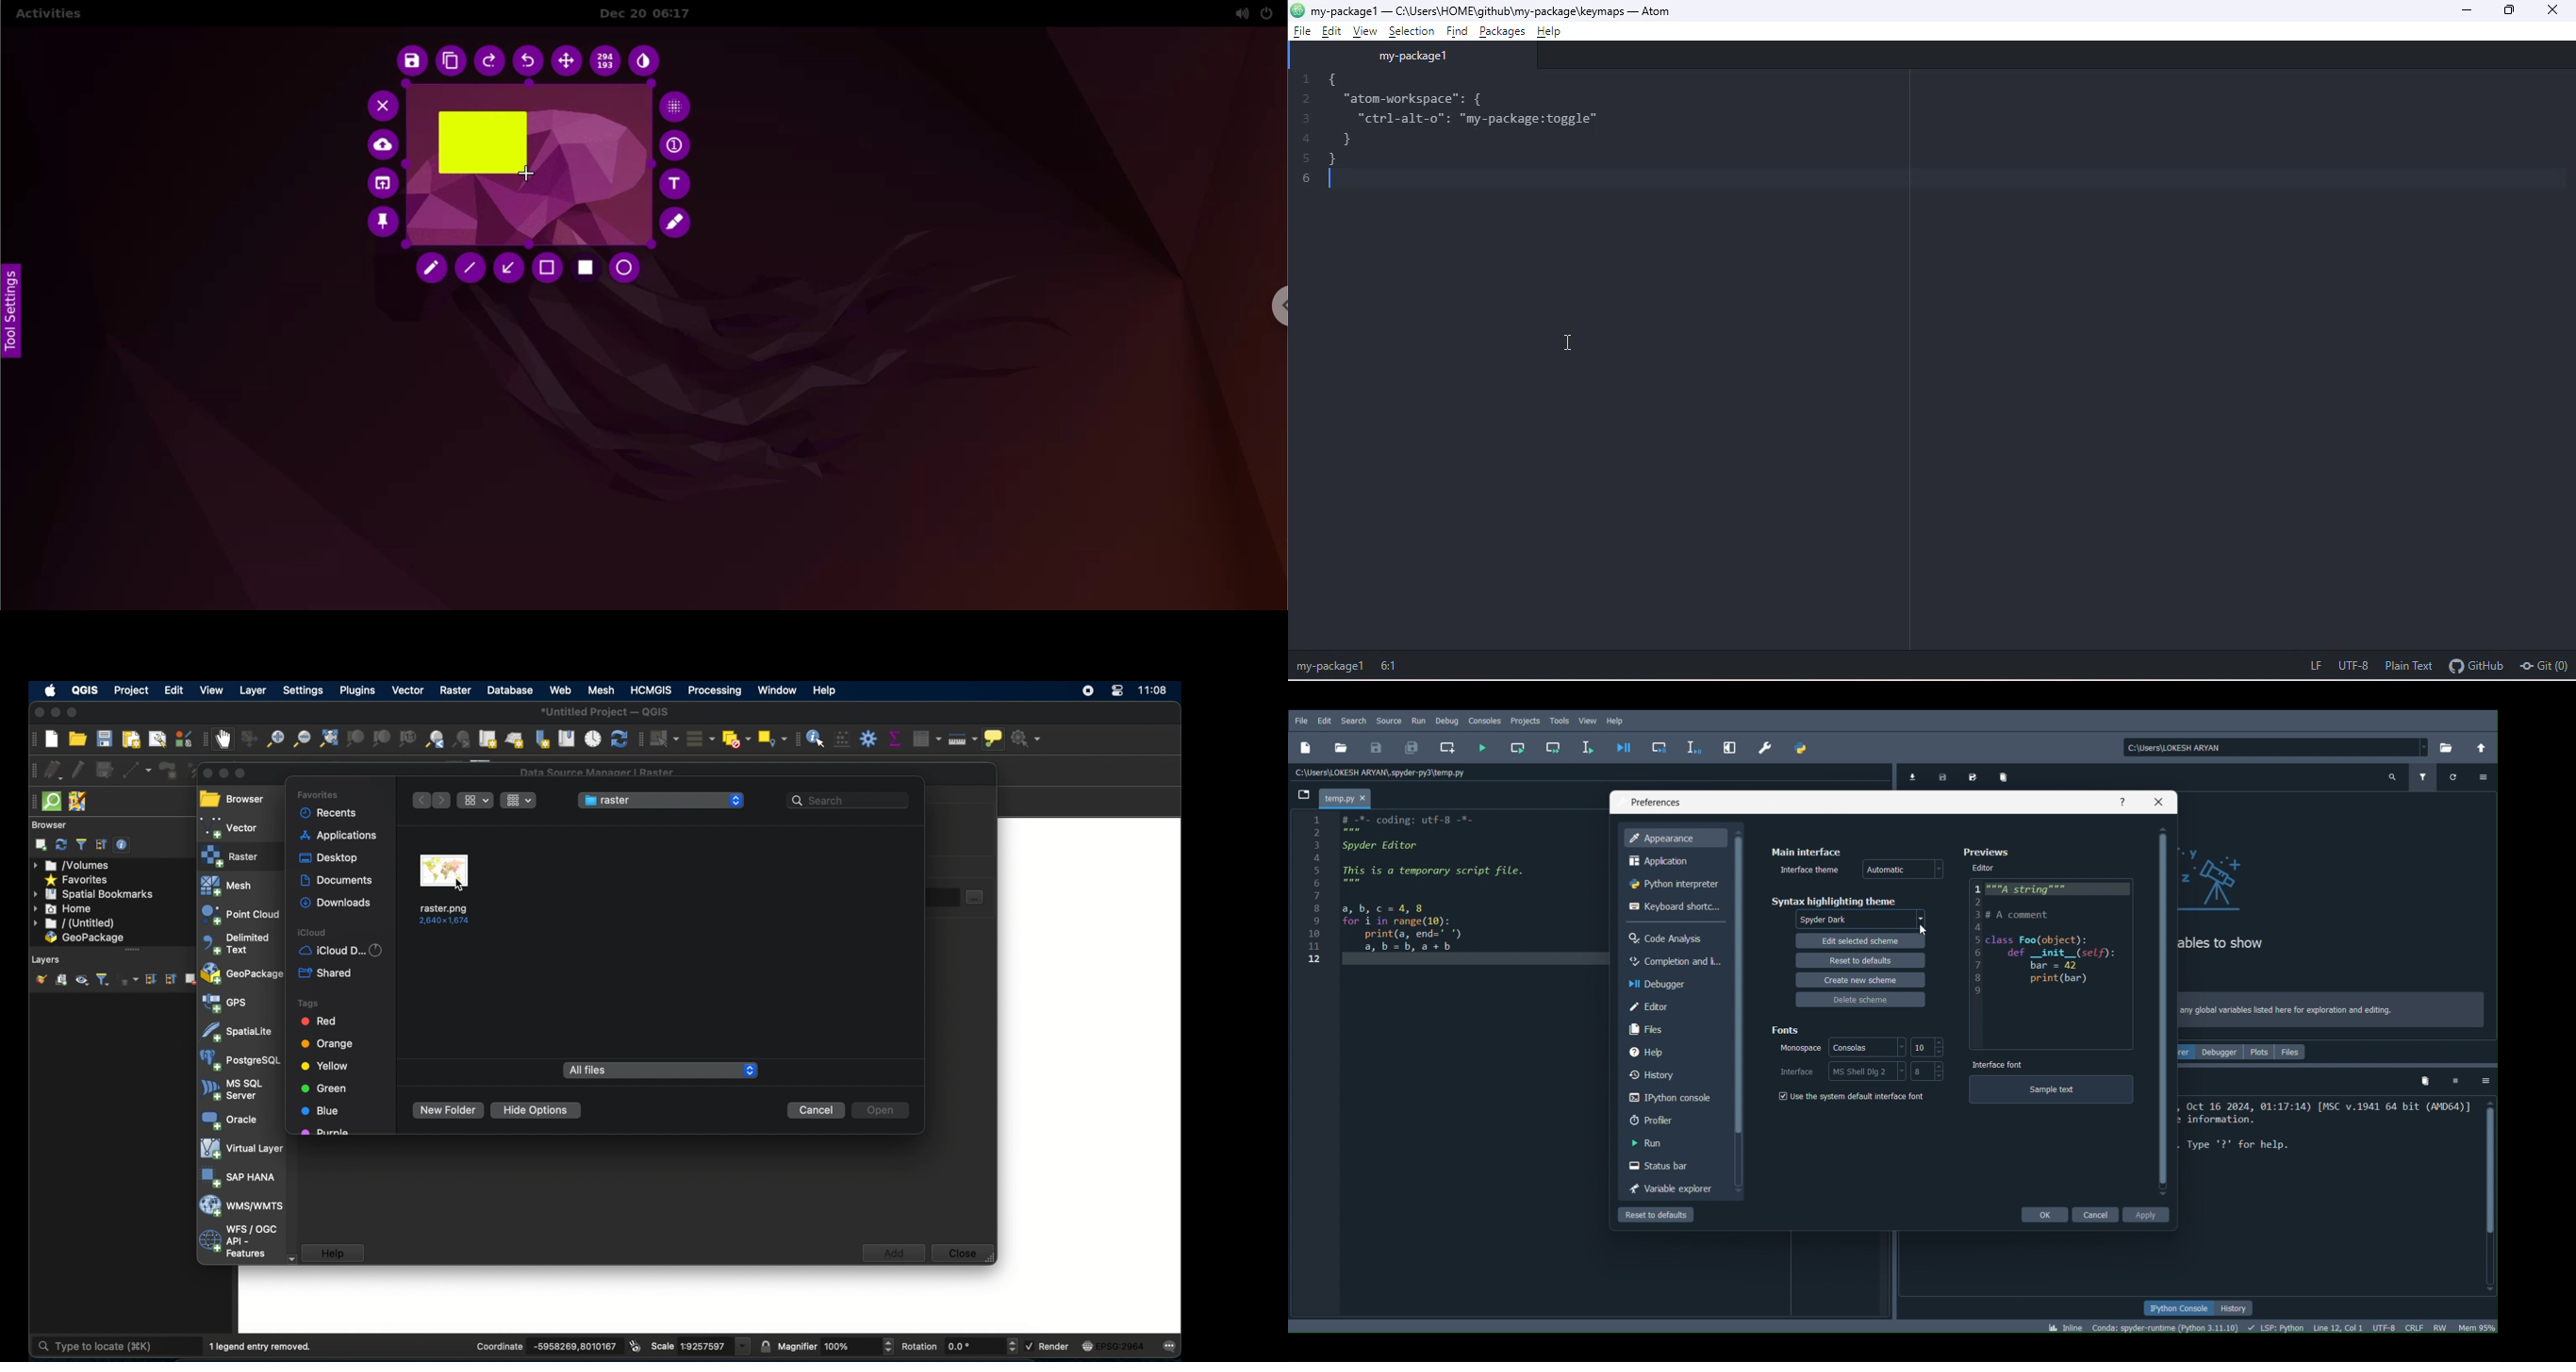  Describe the element at coordinates (2052, 1095) in the screenshot. I see `Sample text` at that location.